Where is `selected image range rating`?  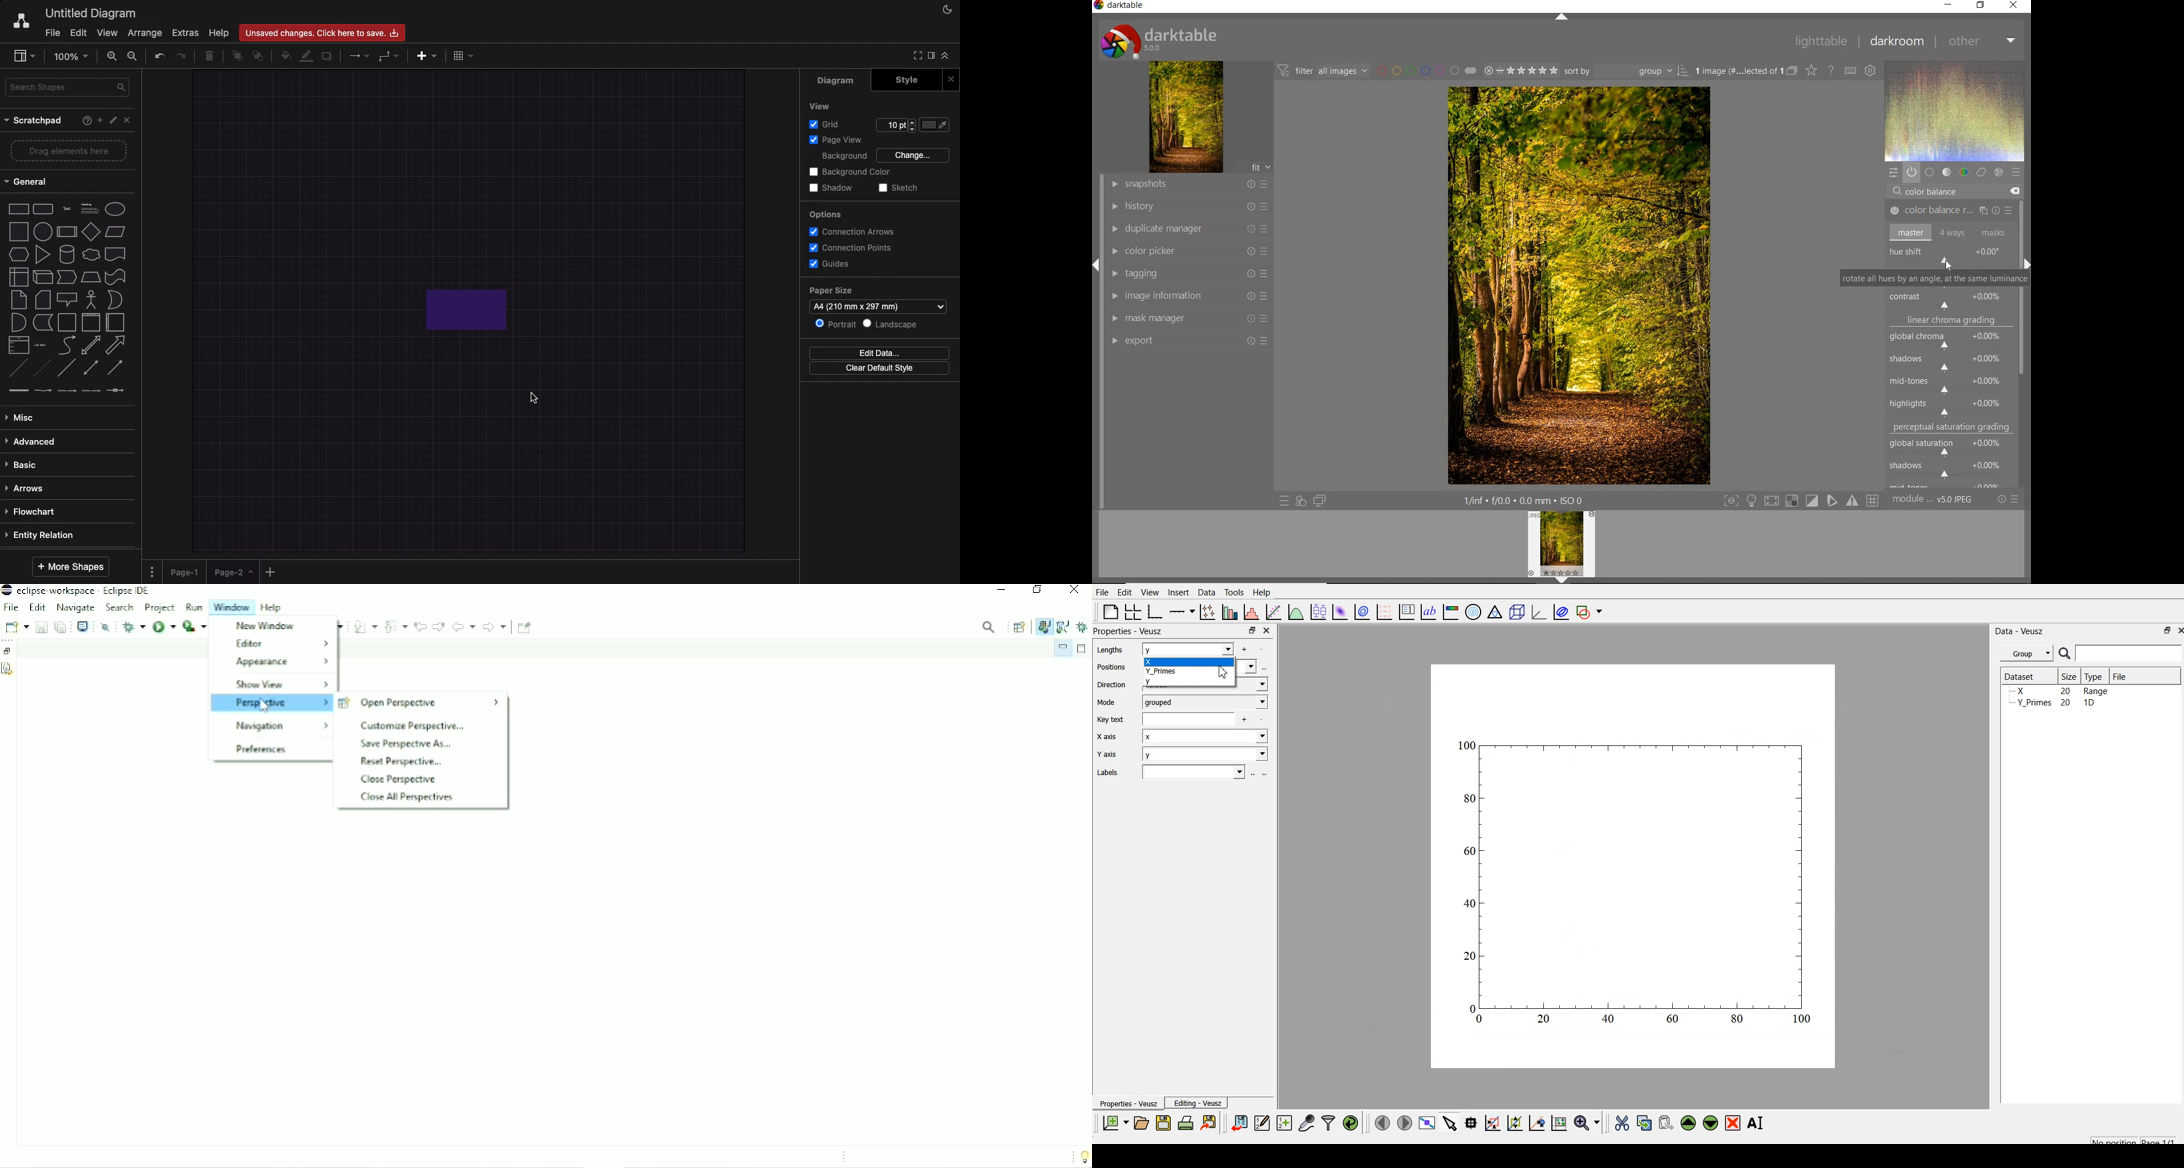 selected image range rating is located at coordinates (1521, 71).